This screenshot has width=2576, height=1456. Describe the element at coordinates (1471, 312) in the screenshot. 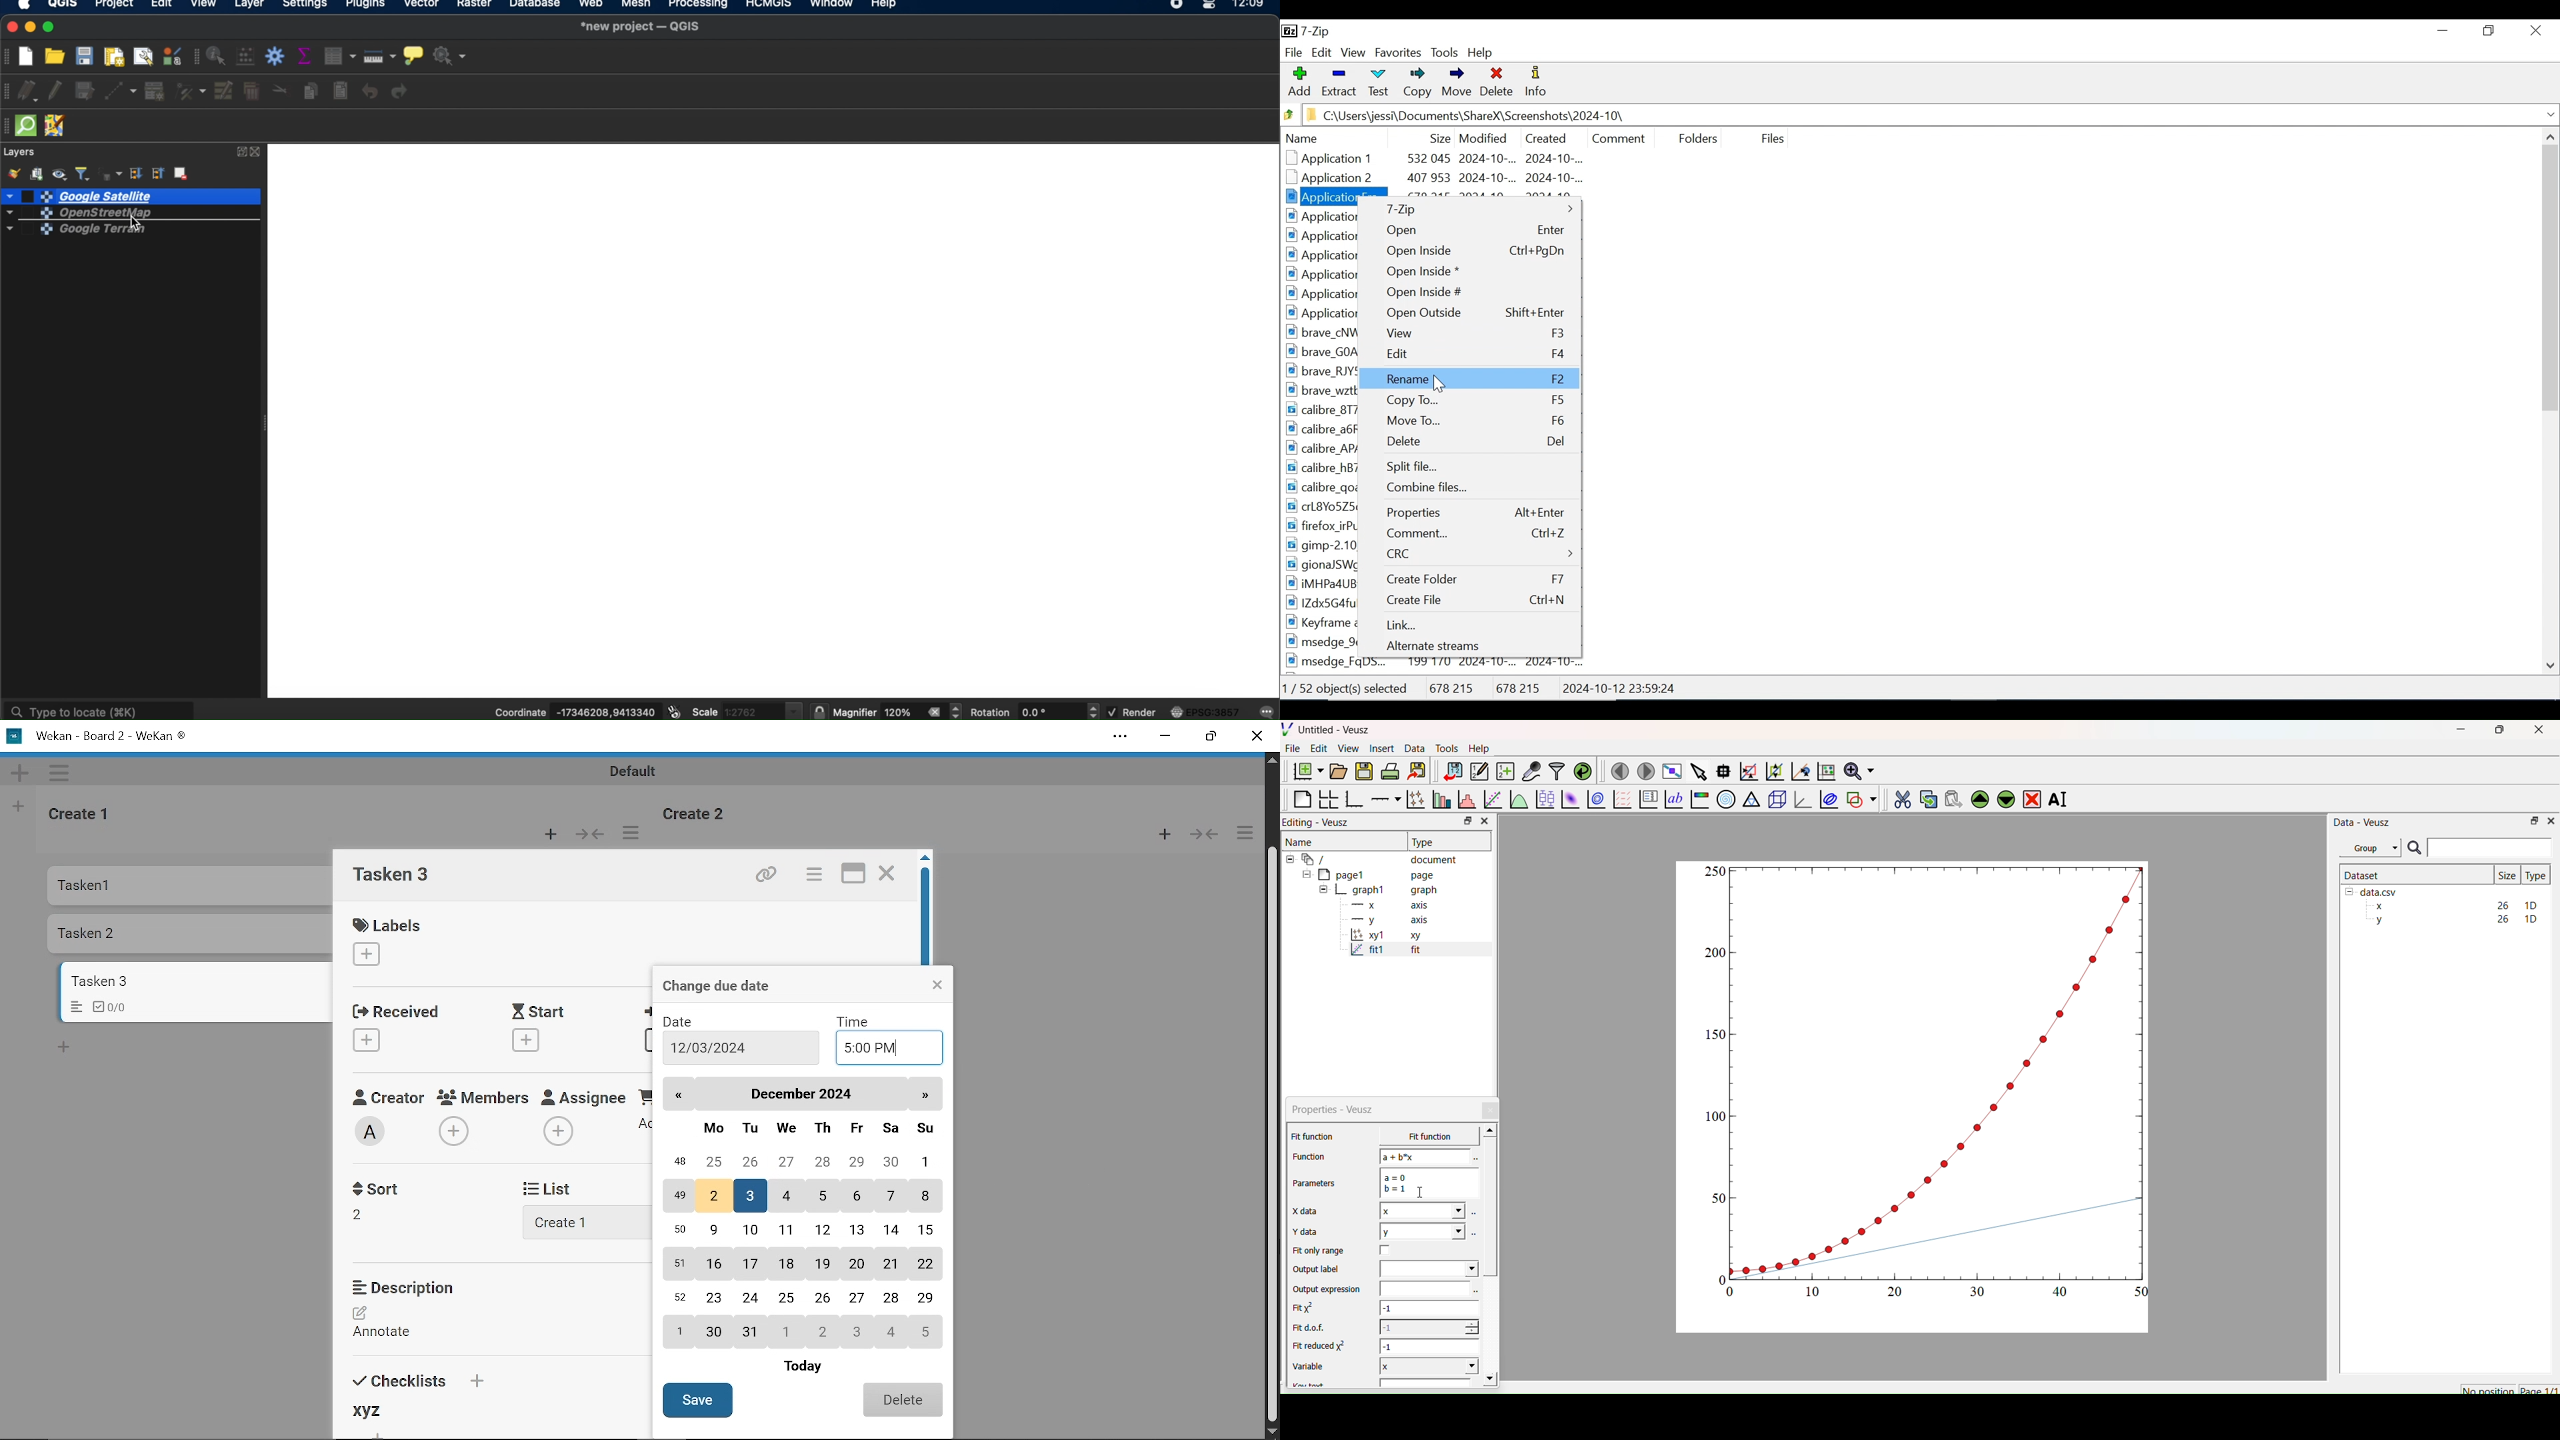

I see `Open outside` at that location.